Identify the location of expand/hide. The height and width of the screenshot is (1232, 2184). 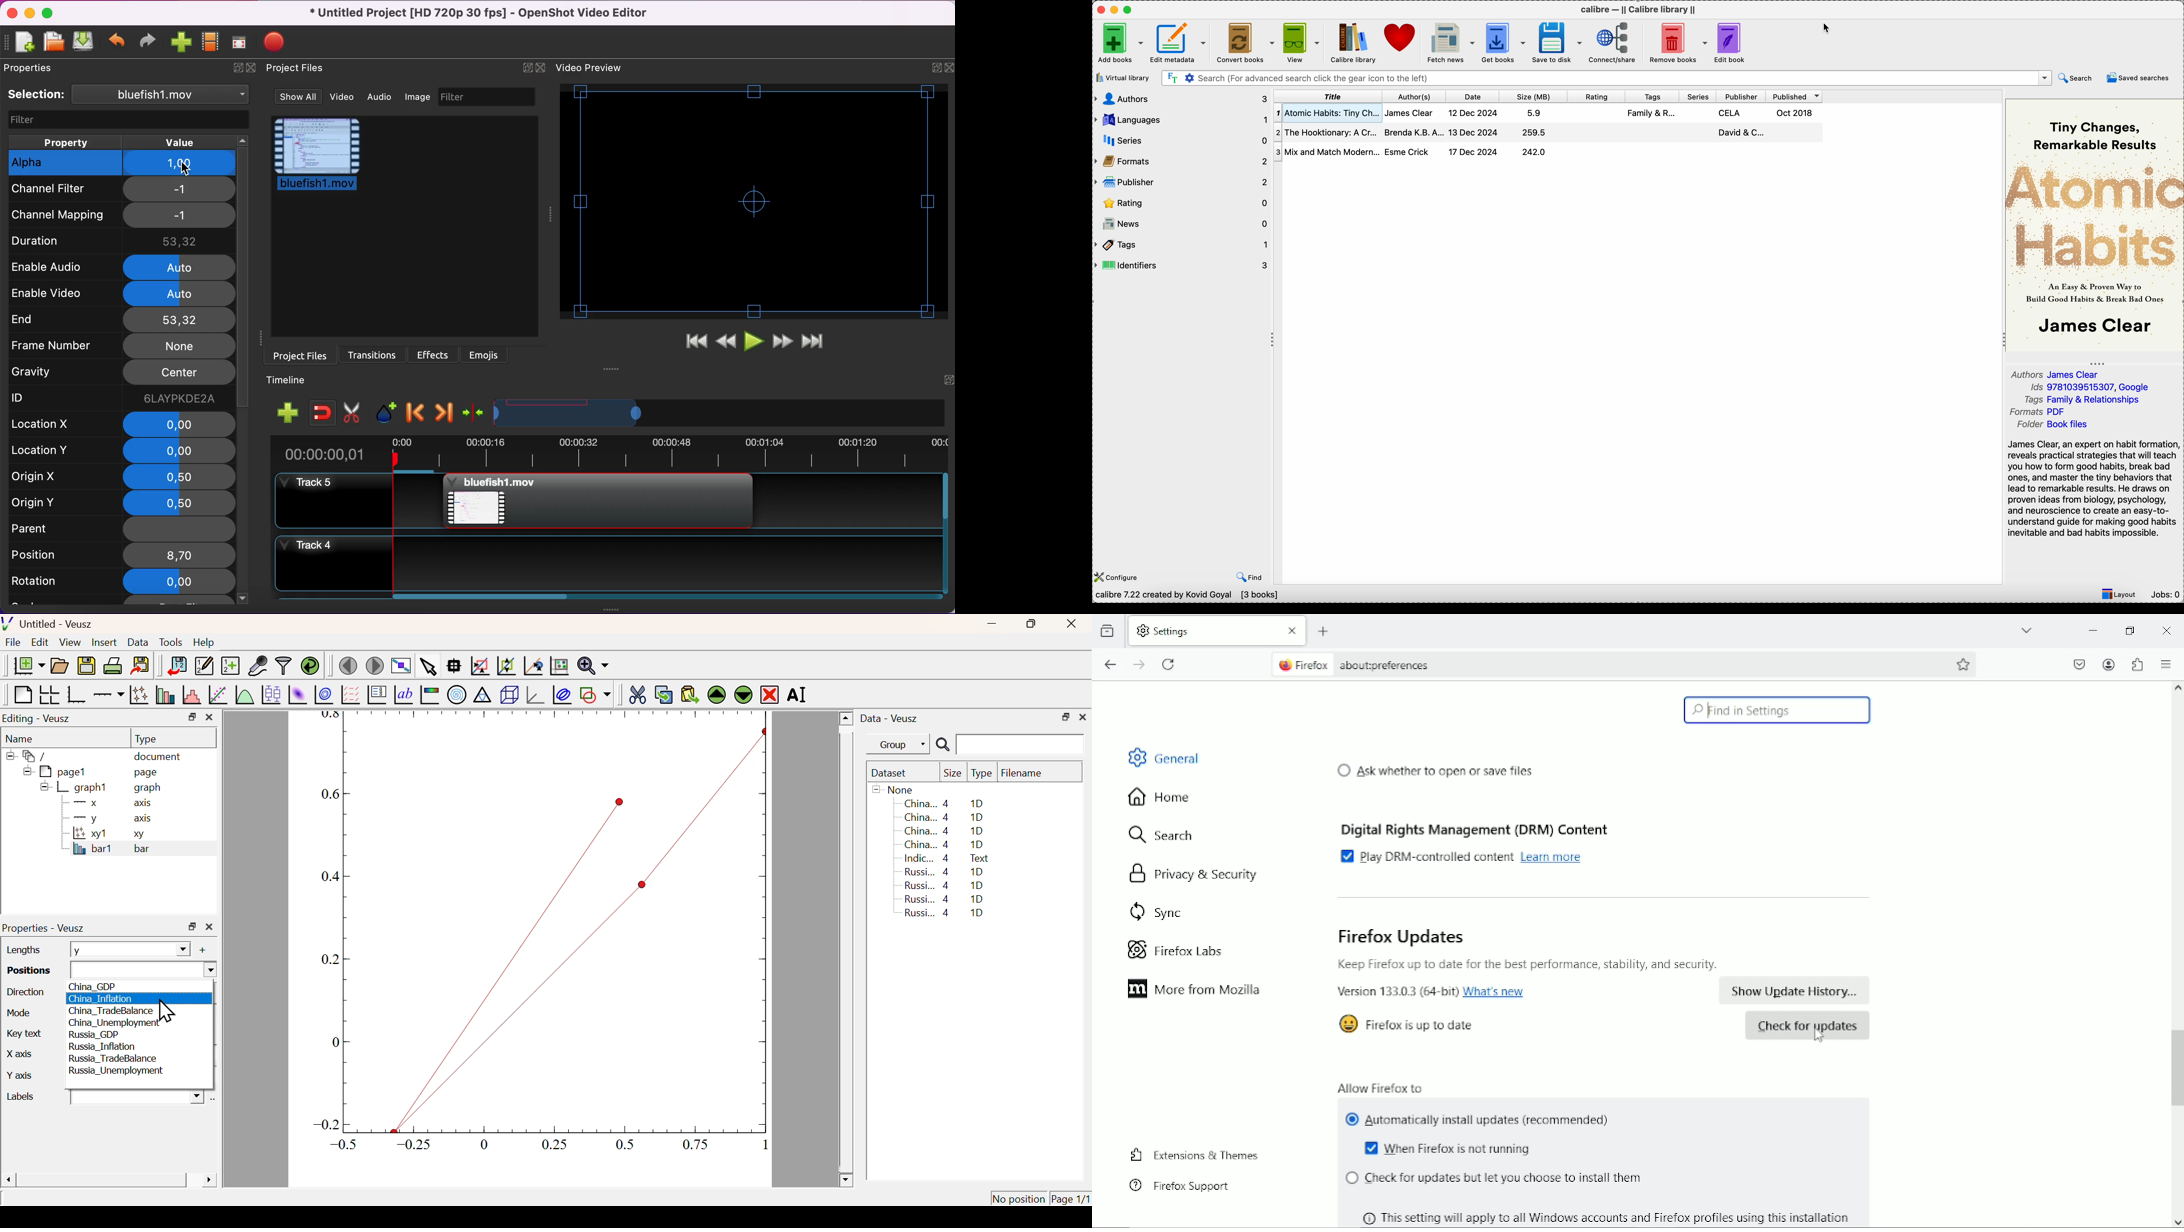
(528, 66).